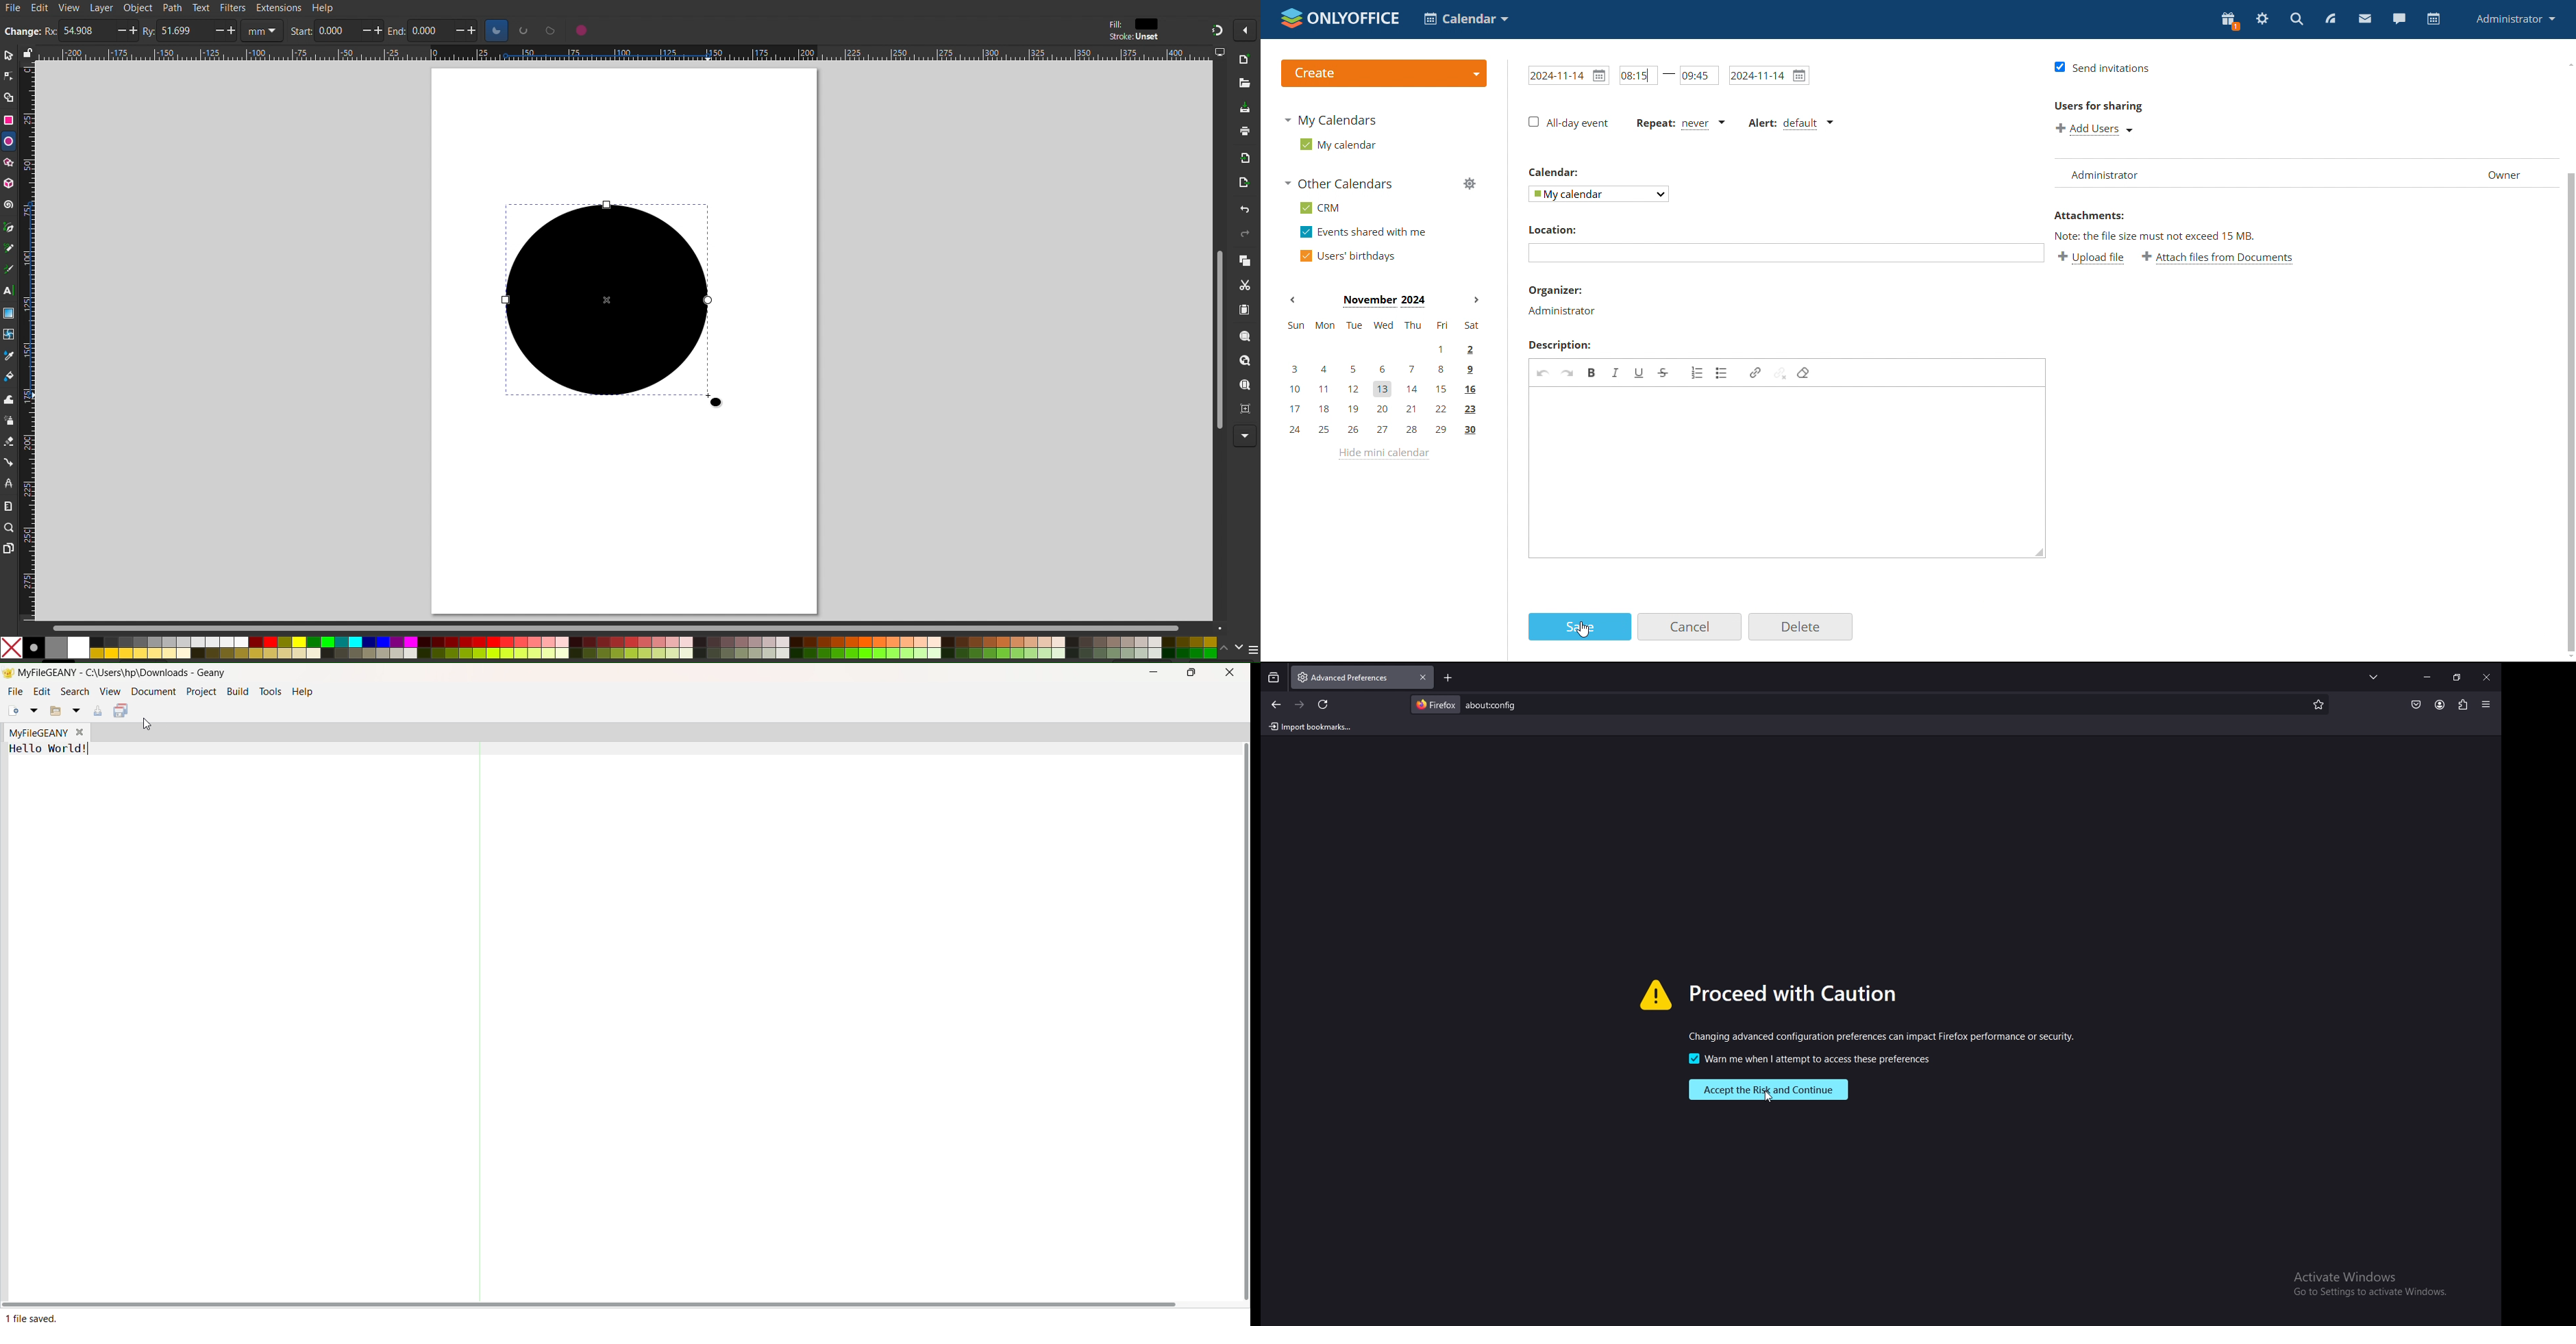 The height and width of the screenshot is (1344, 2576). What do you see at coordinates (28, 341) in the screenshot?
I see `Vertical Ruler` at bounding box center [28, 341].